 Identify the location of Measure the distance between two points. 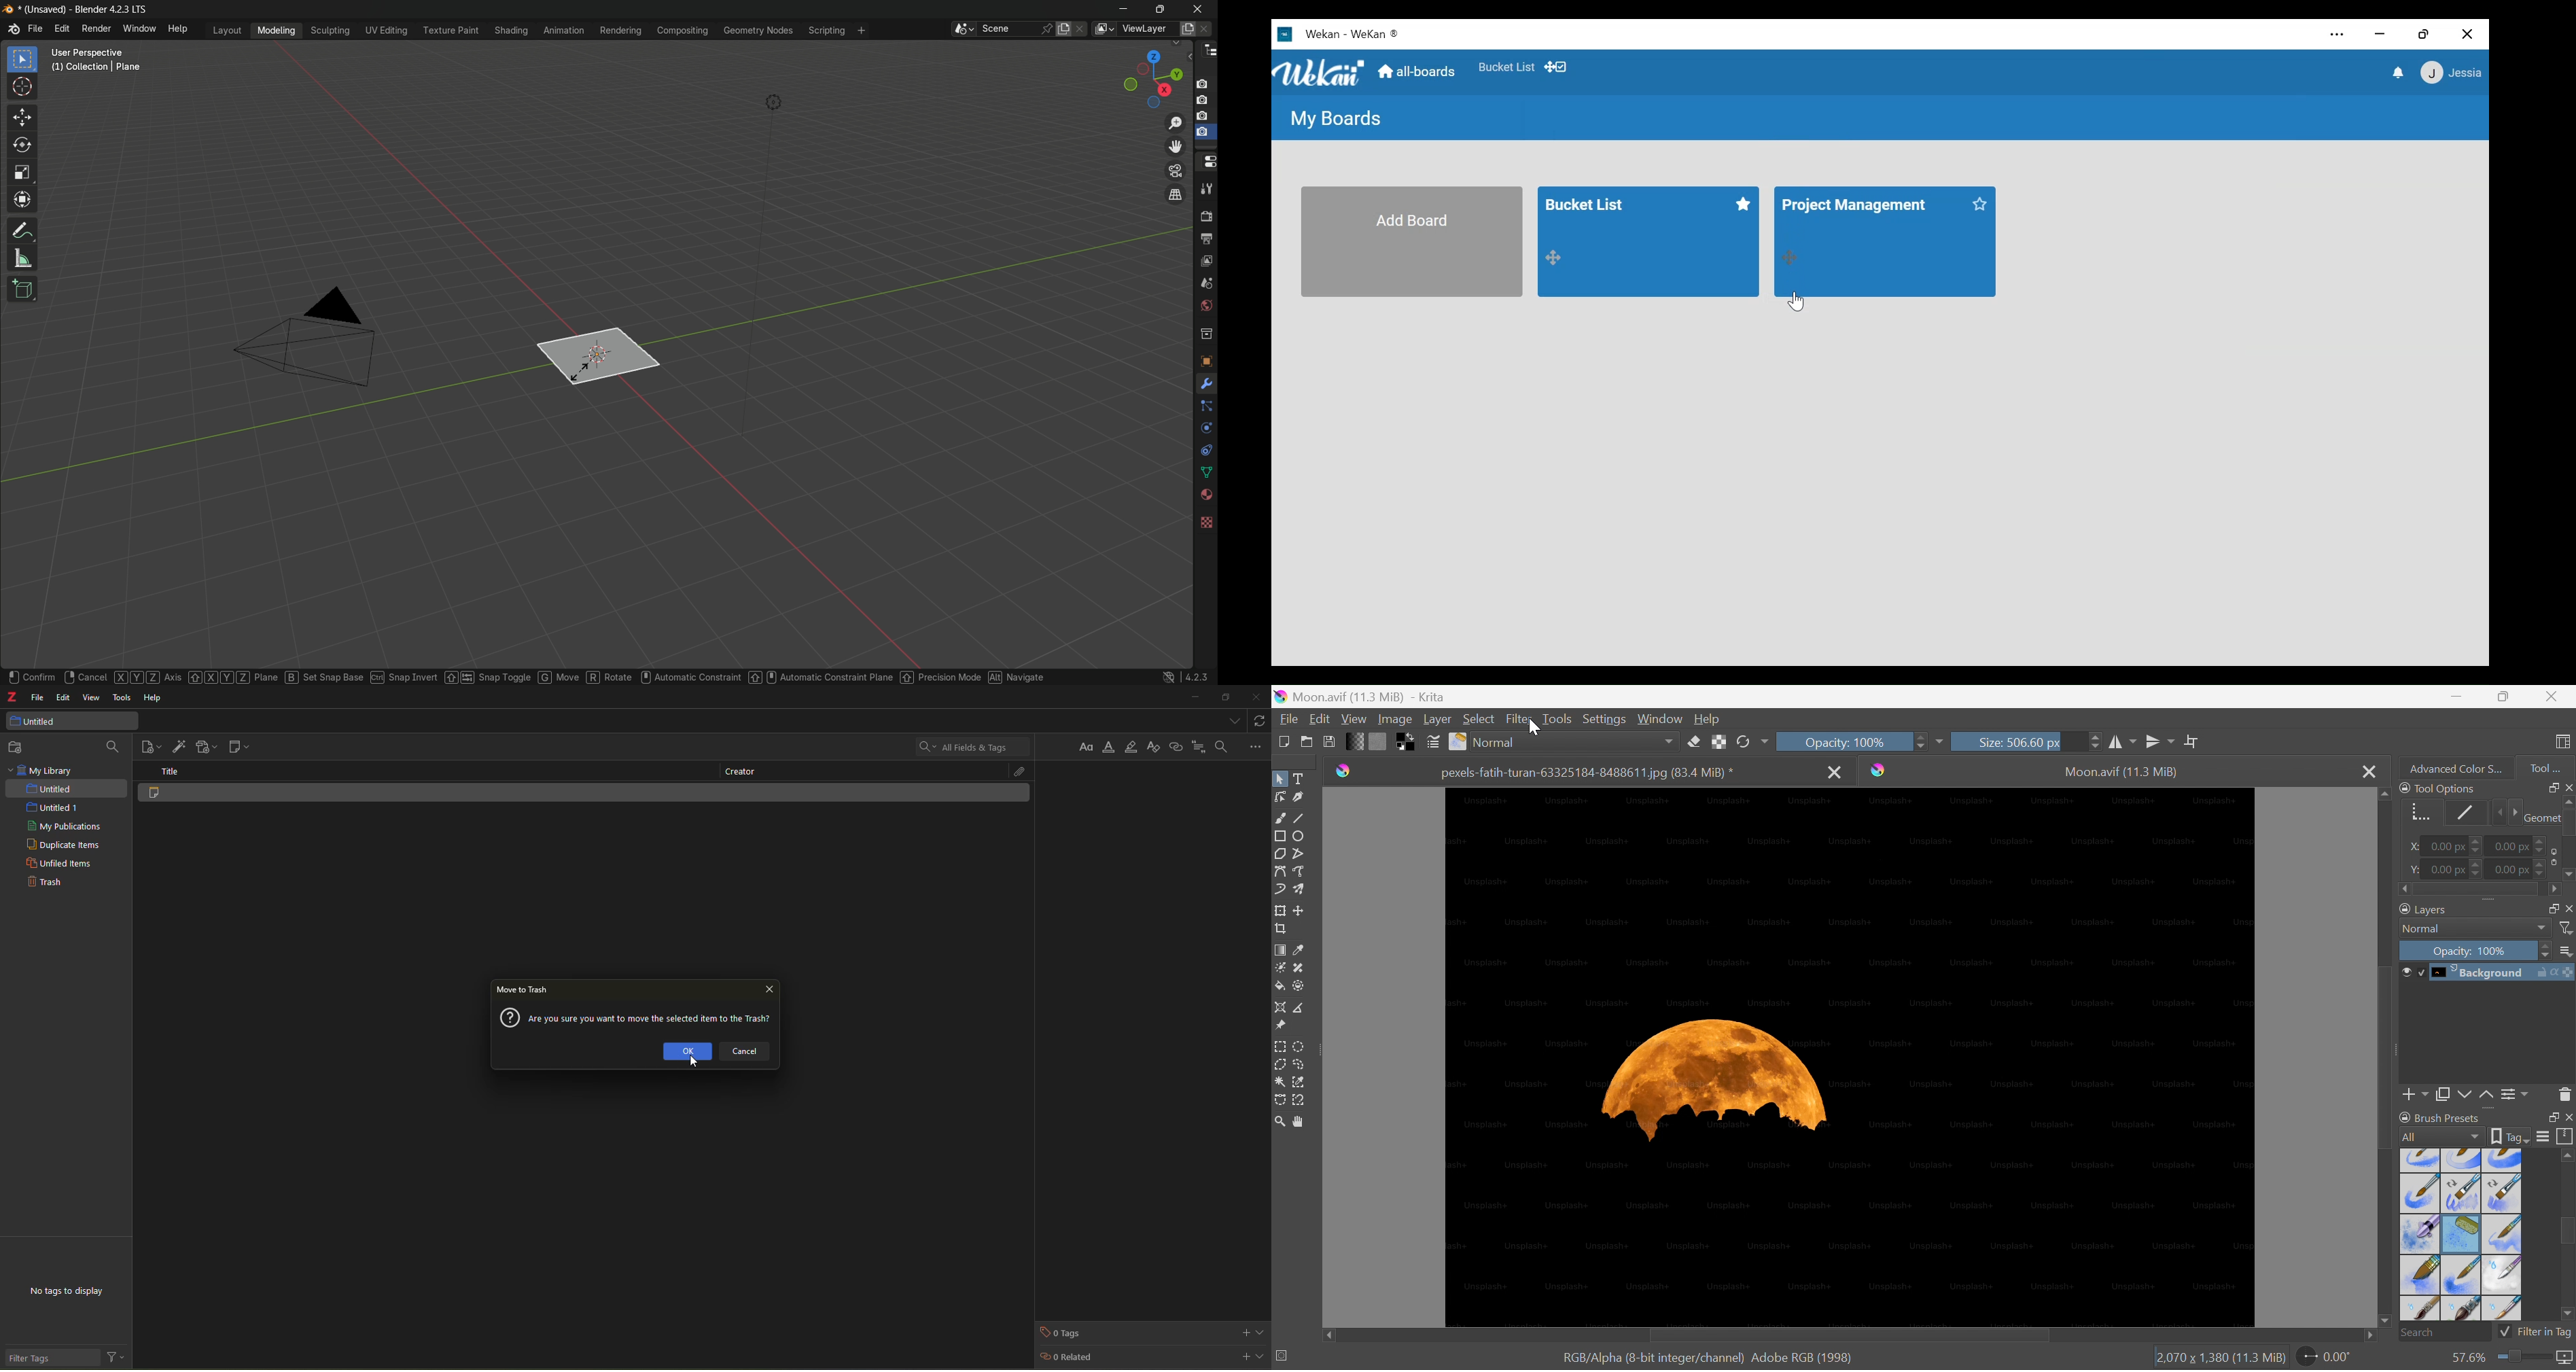
(1300, 1007).